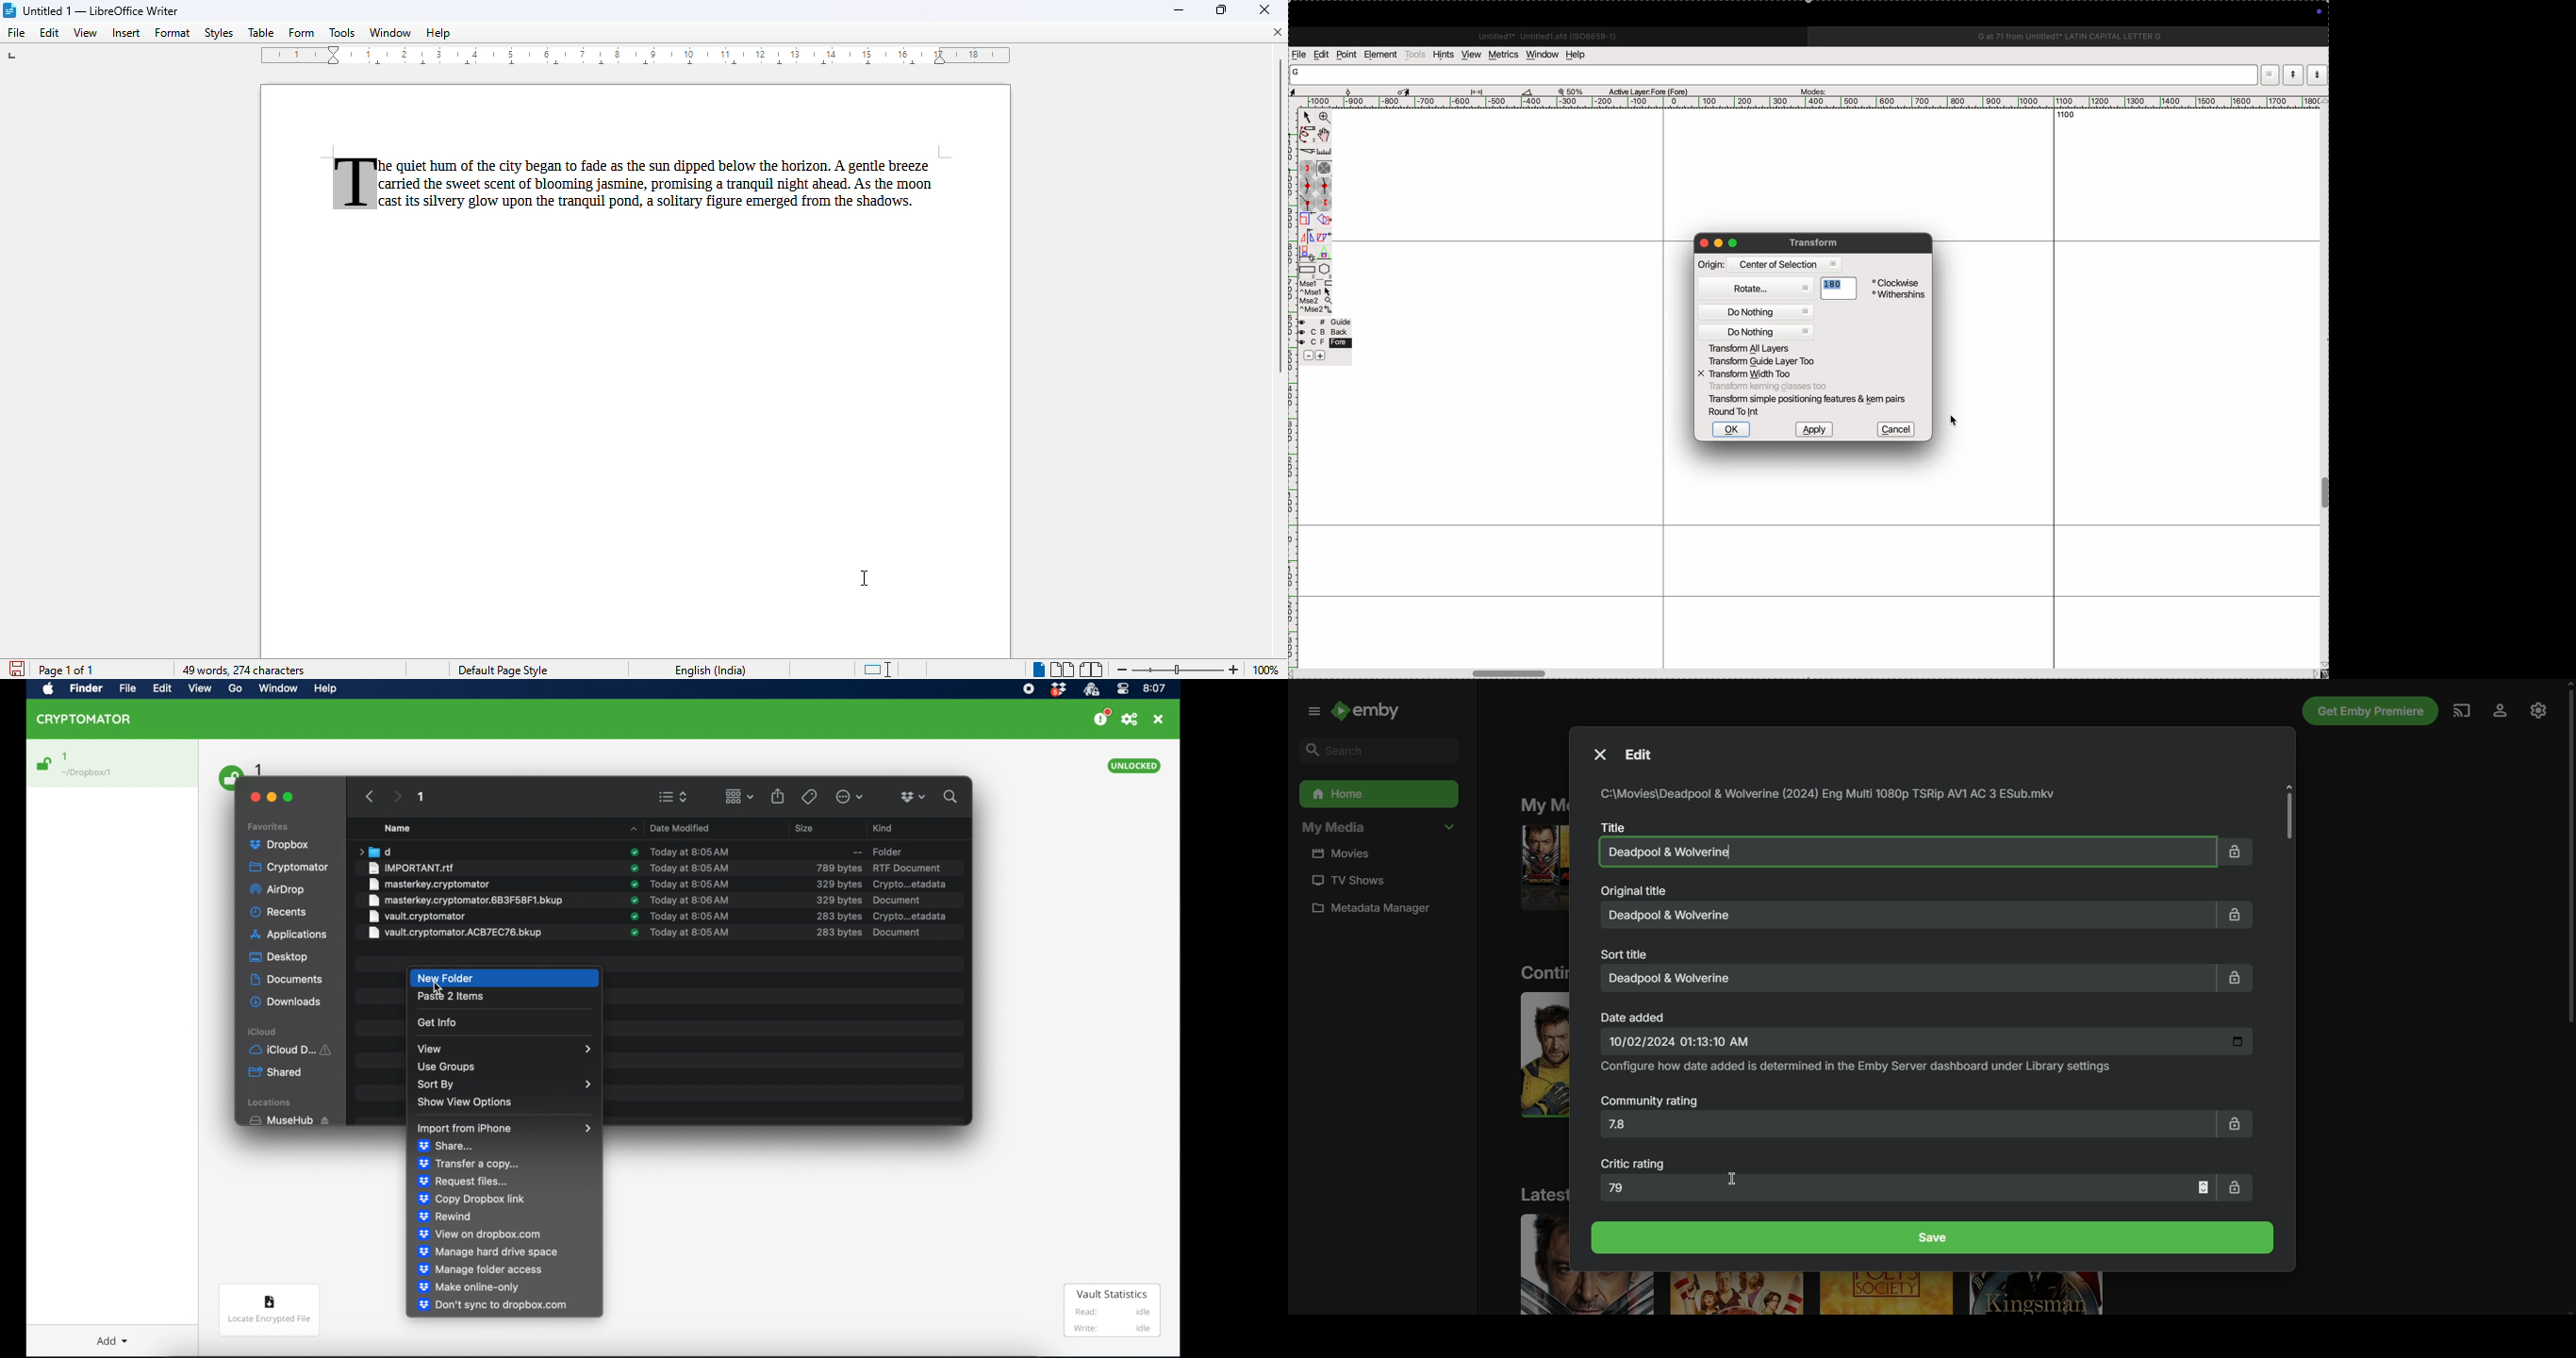 The image size is (2576, 1372). What do you see at coordinates (1813, 102) in the screenshot?
I see `scale` at bounding box center [1813, 102].